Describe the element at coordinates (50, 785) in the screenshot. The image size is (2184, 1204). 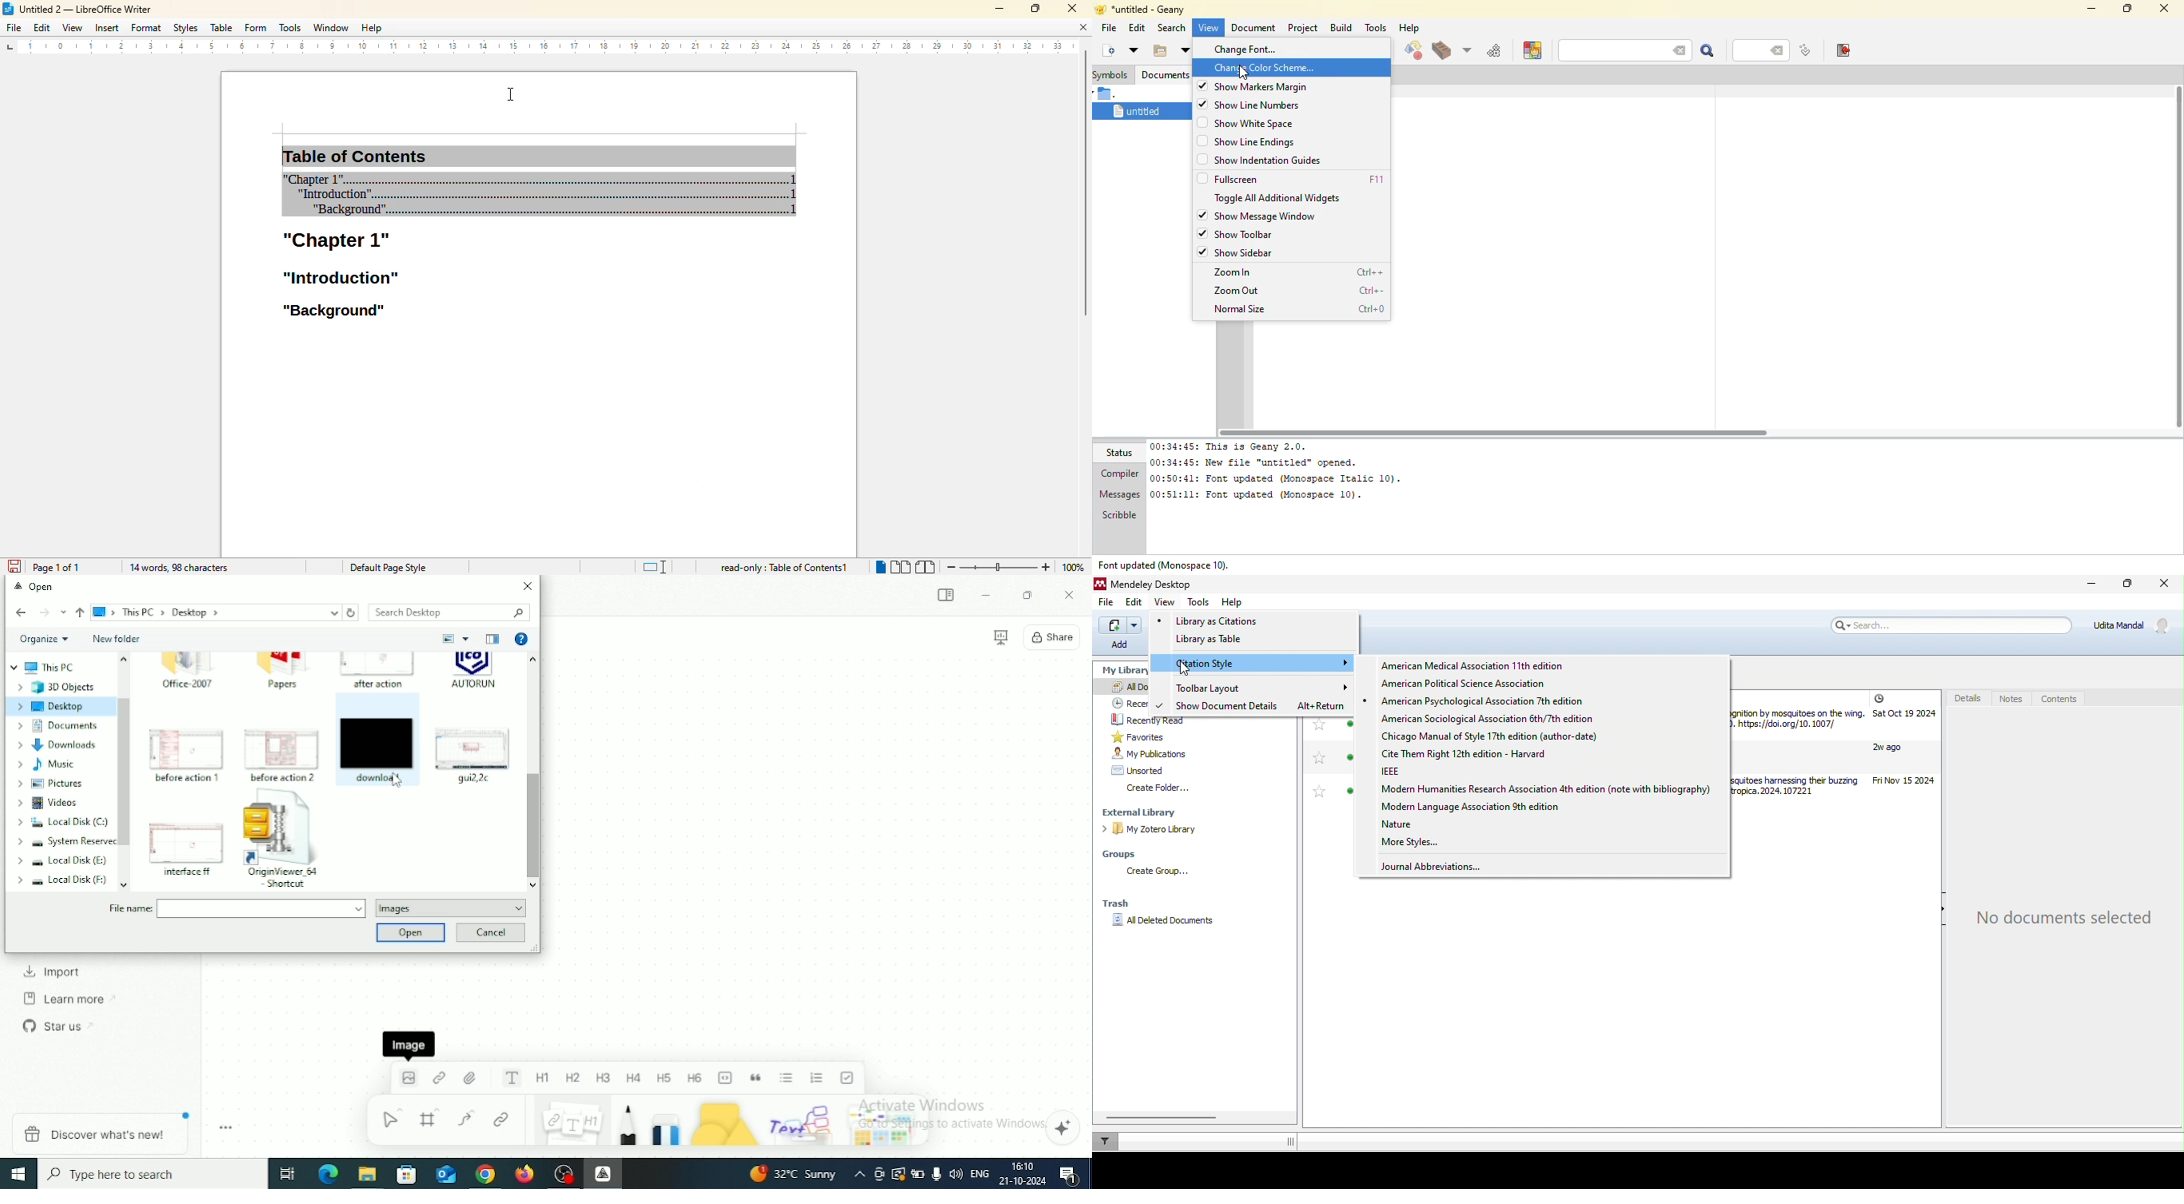
I see `Pictures` at that location.